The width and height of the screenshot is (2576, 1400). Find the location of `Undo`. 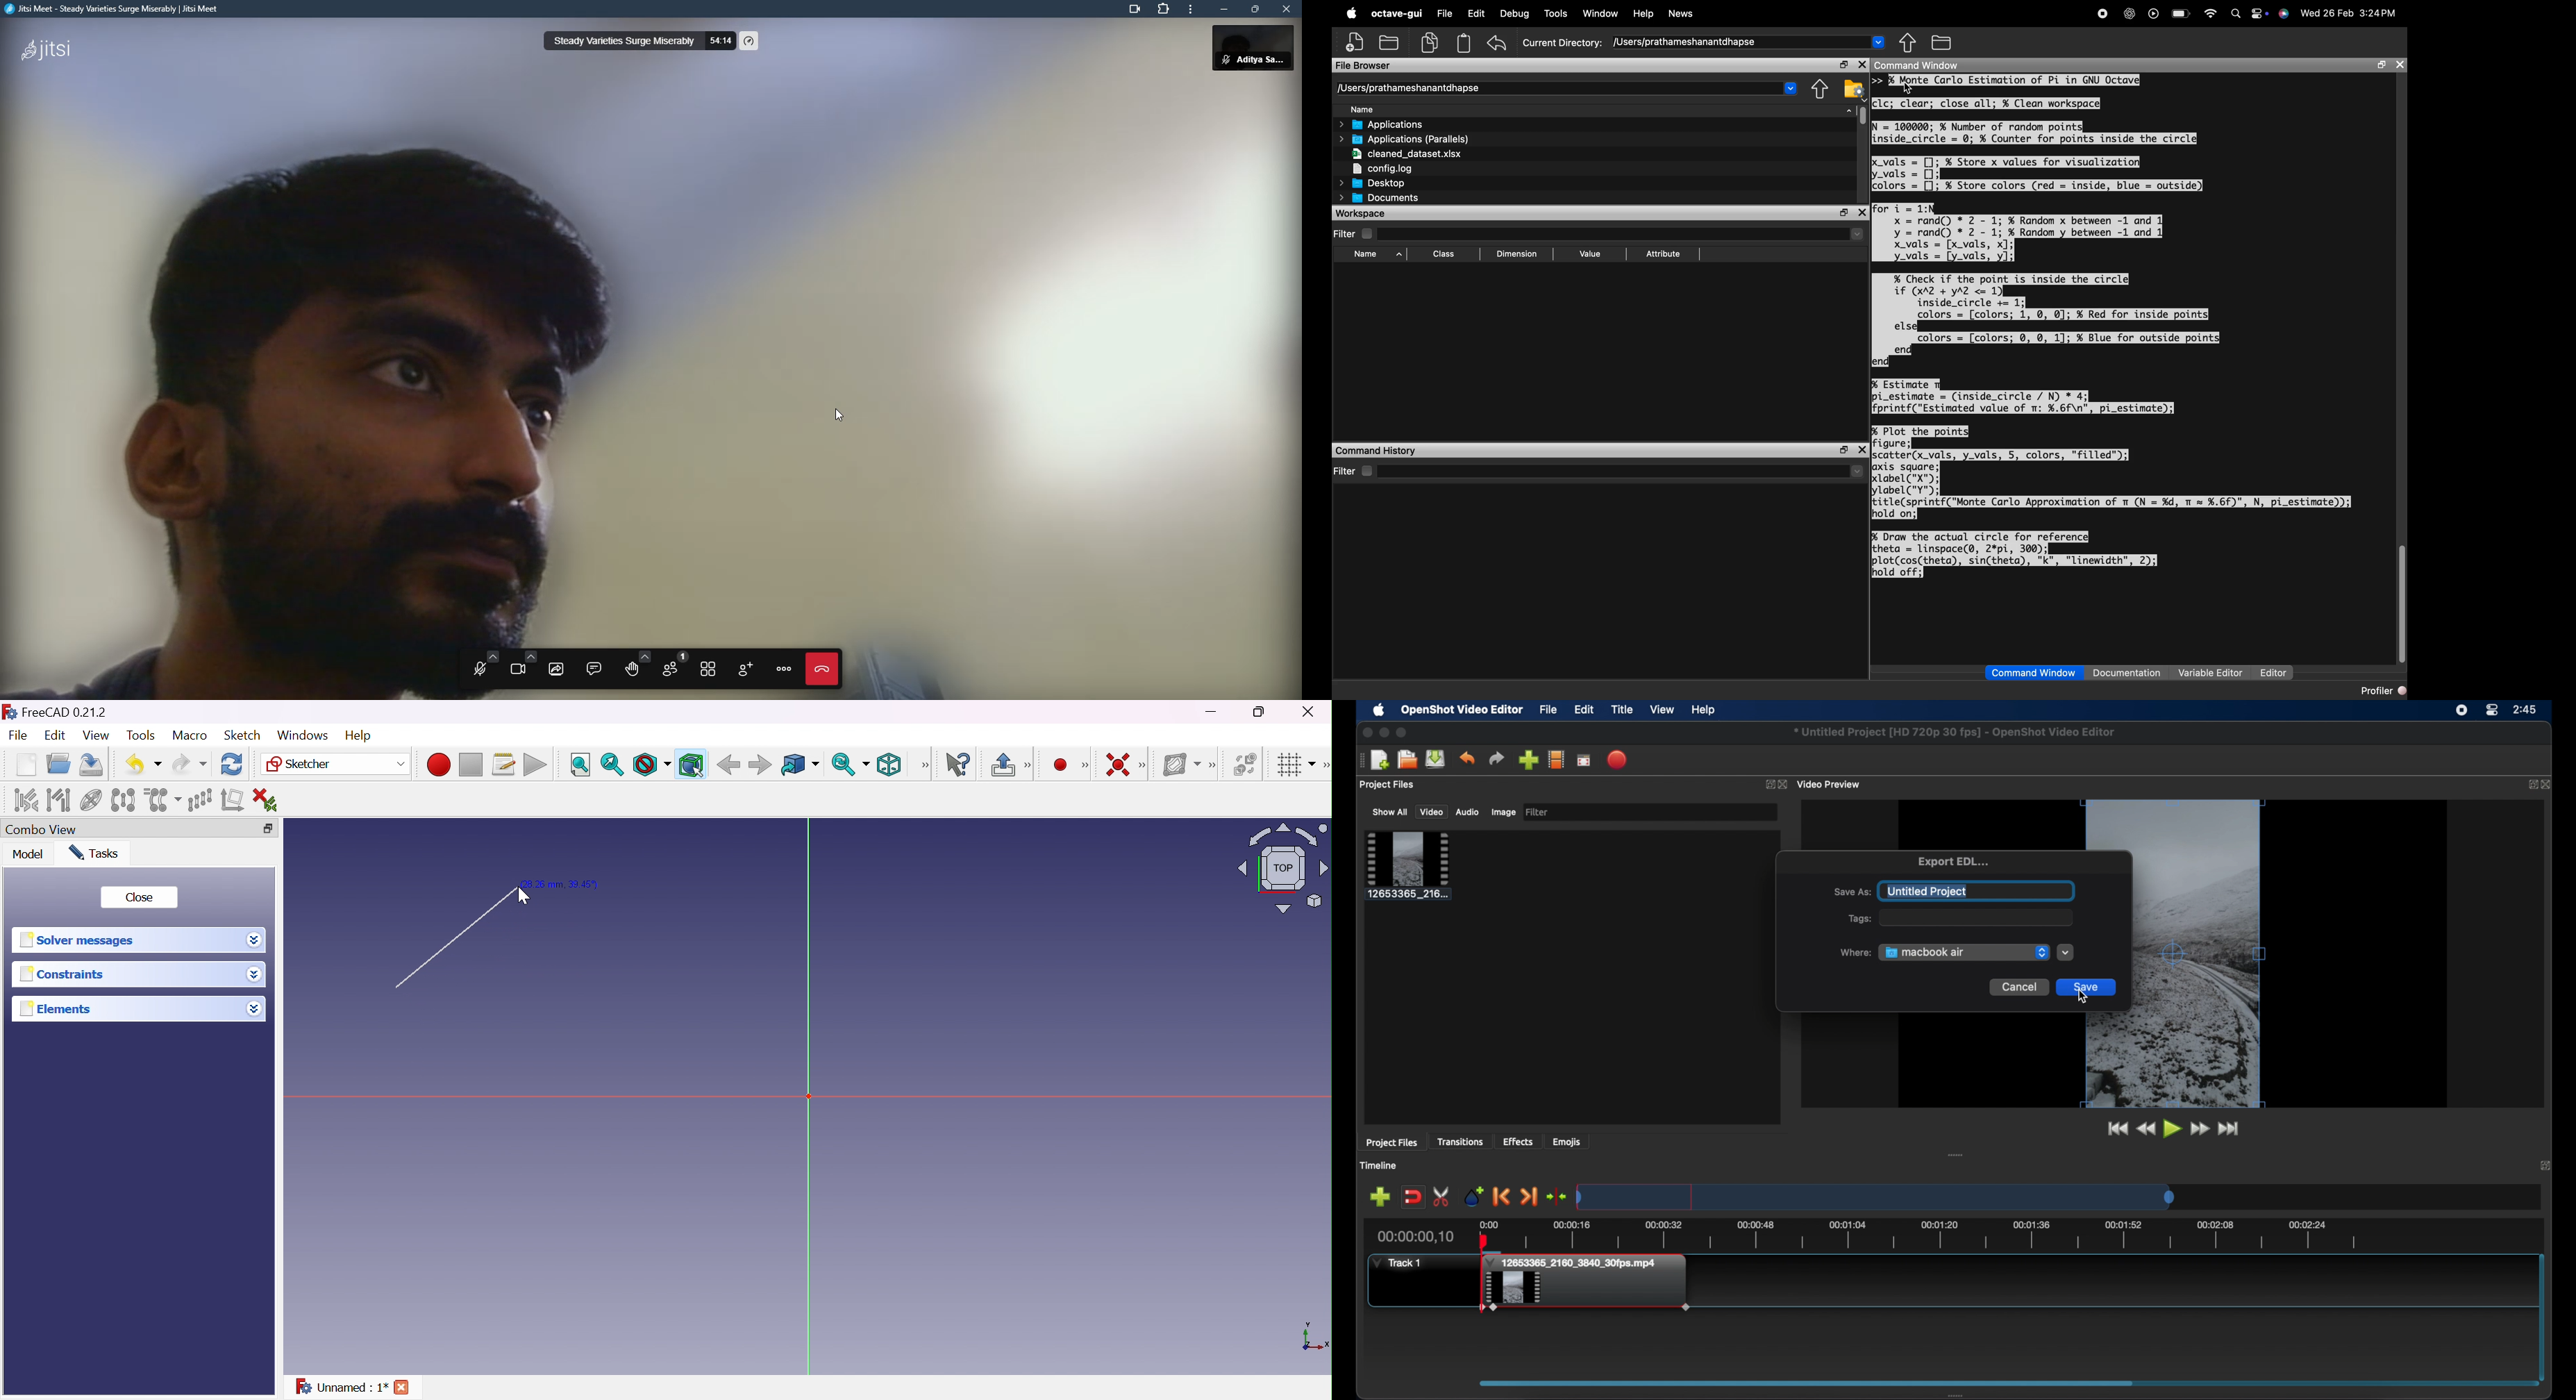

Undo is located at coordinates (143, 763).